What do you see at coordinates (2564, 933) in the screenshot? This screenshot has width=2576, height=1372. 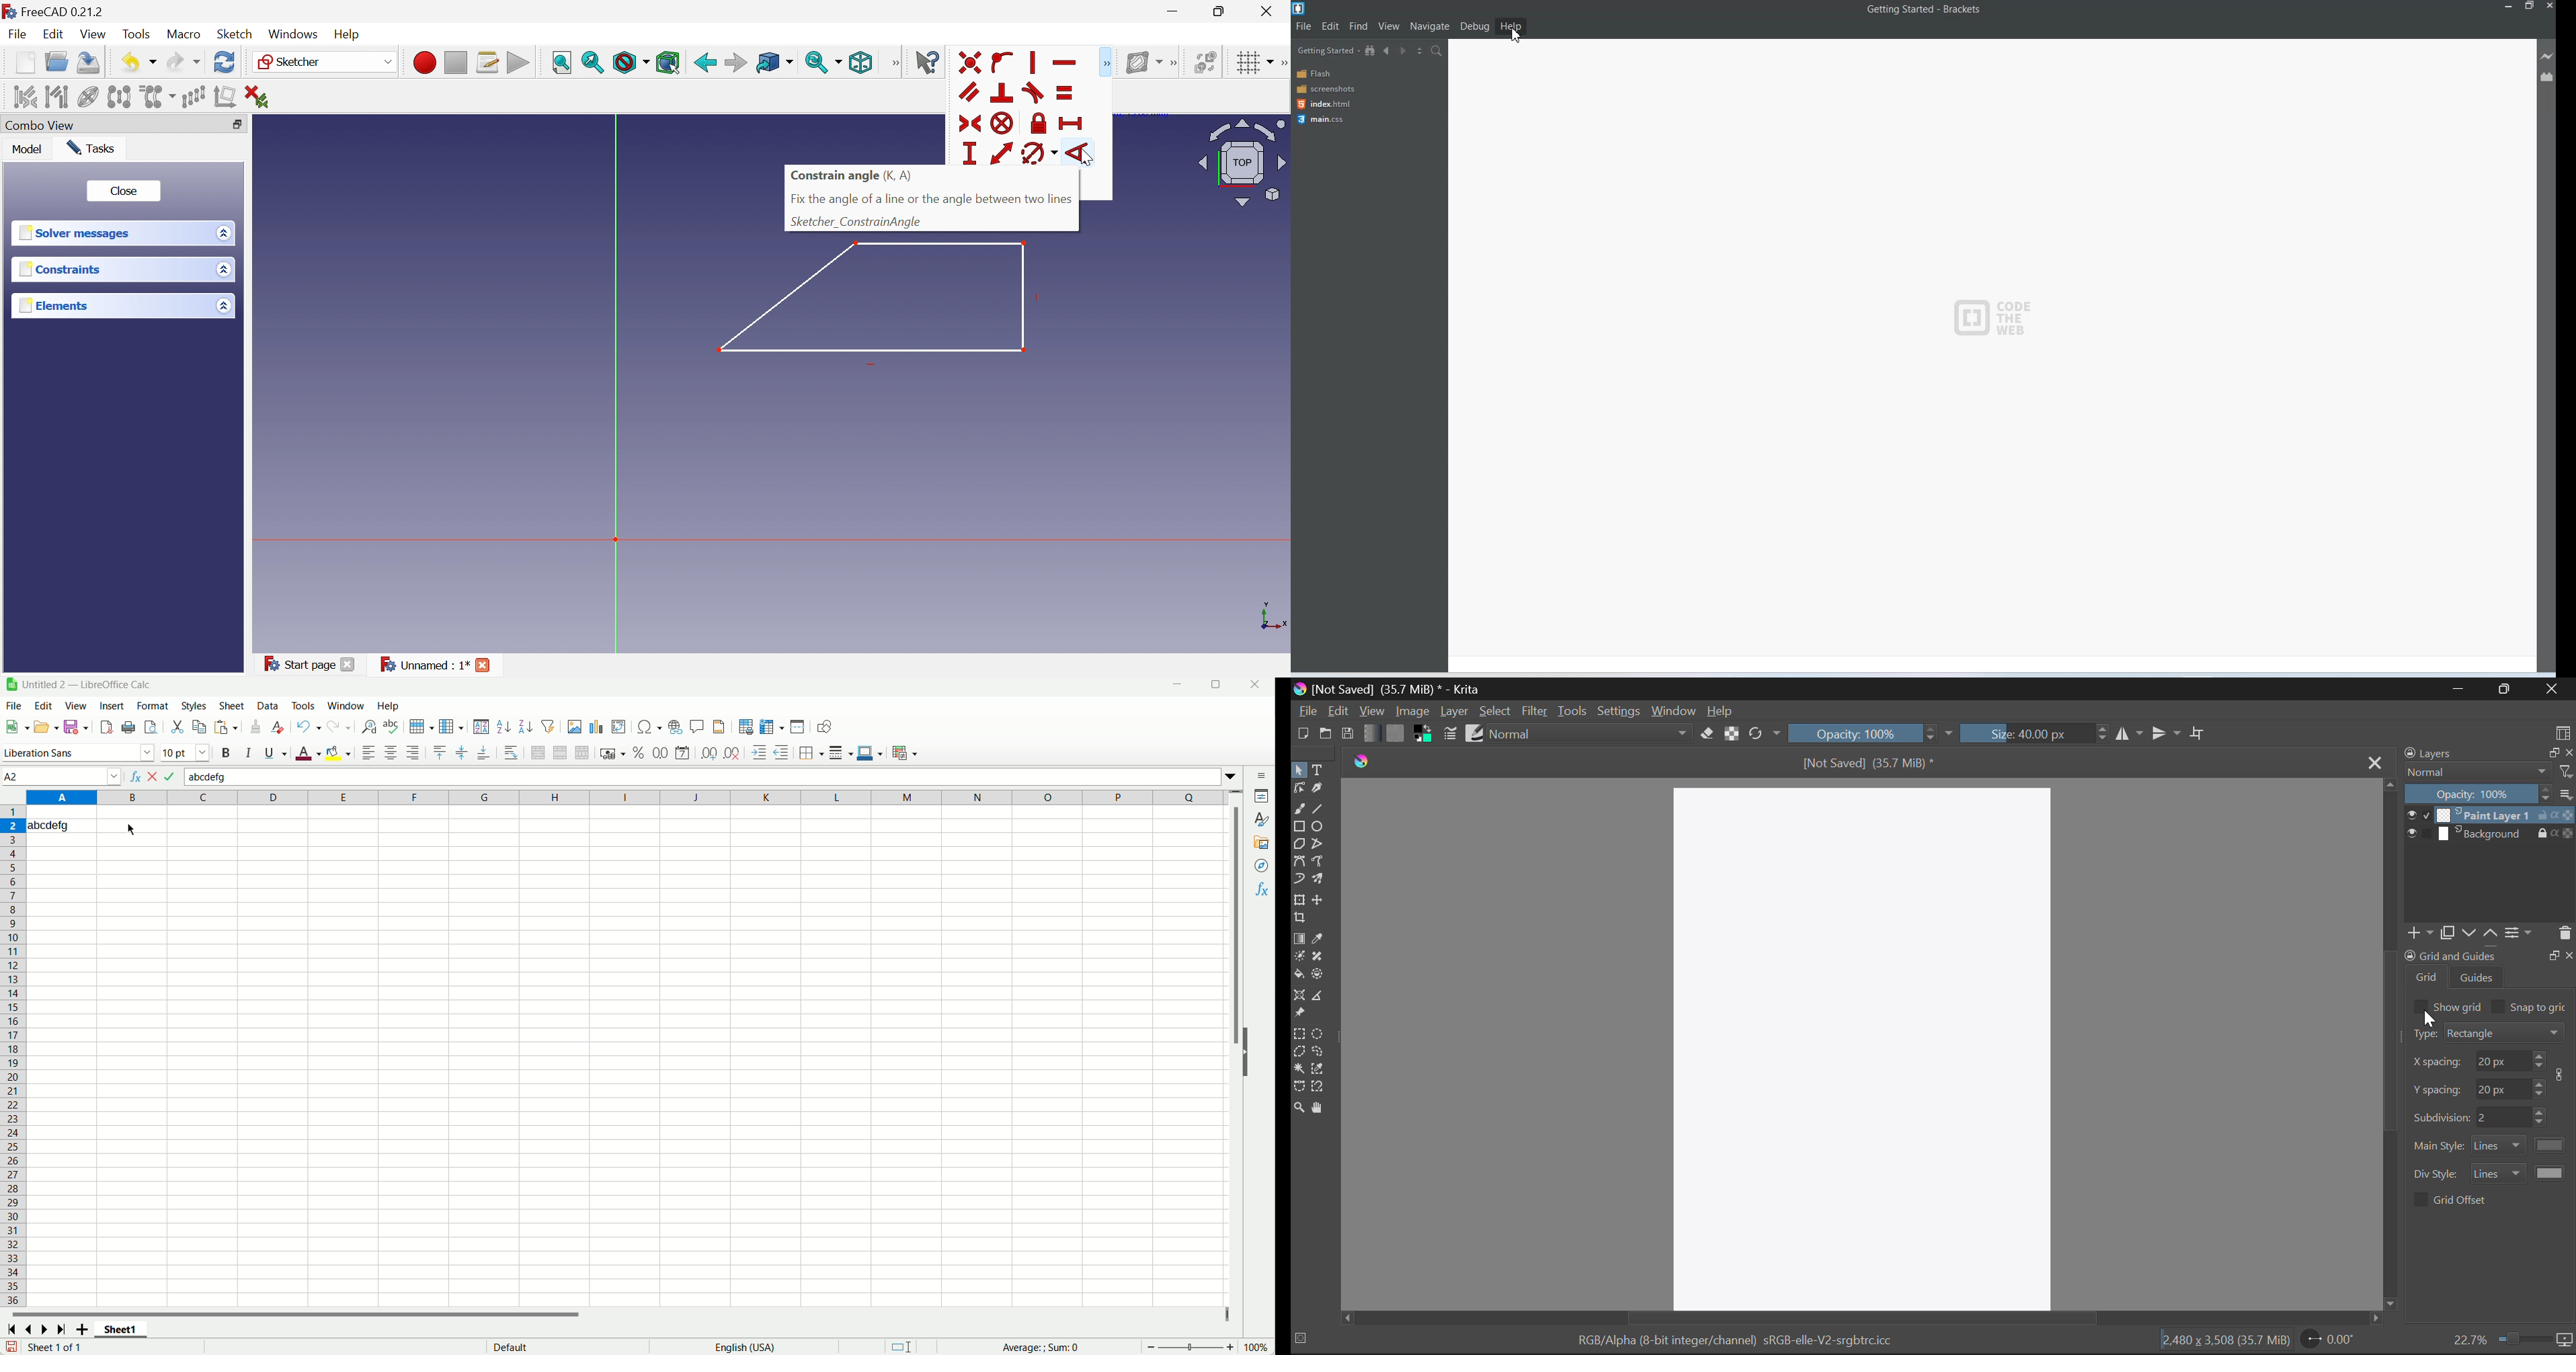 I see `delete` at bounding box center [2564, 933].